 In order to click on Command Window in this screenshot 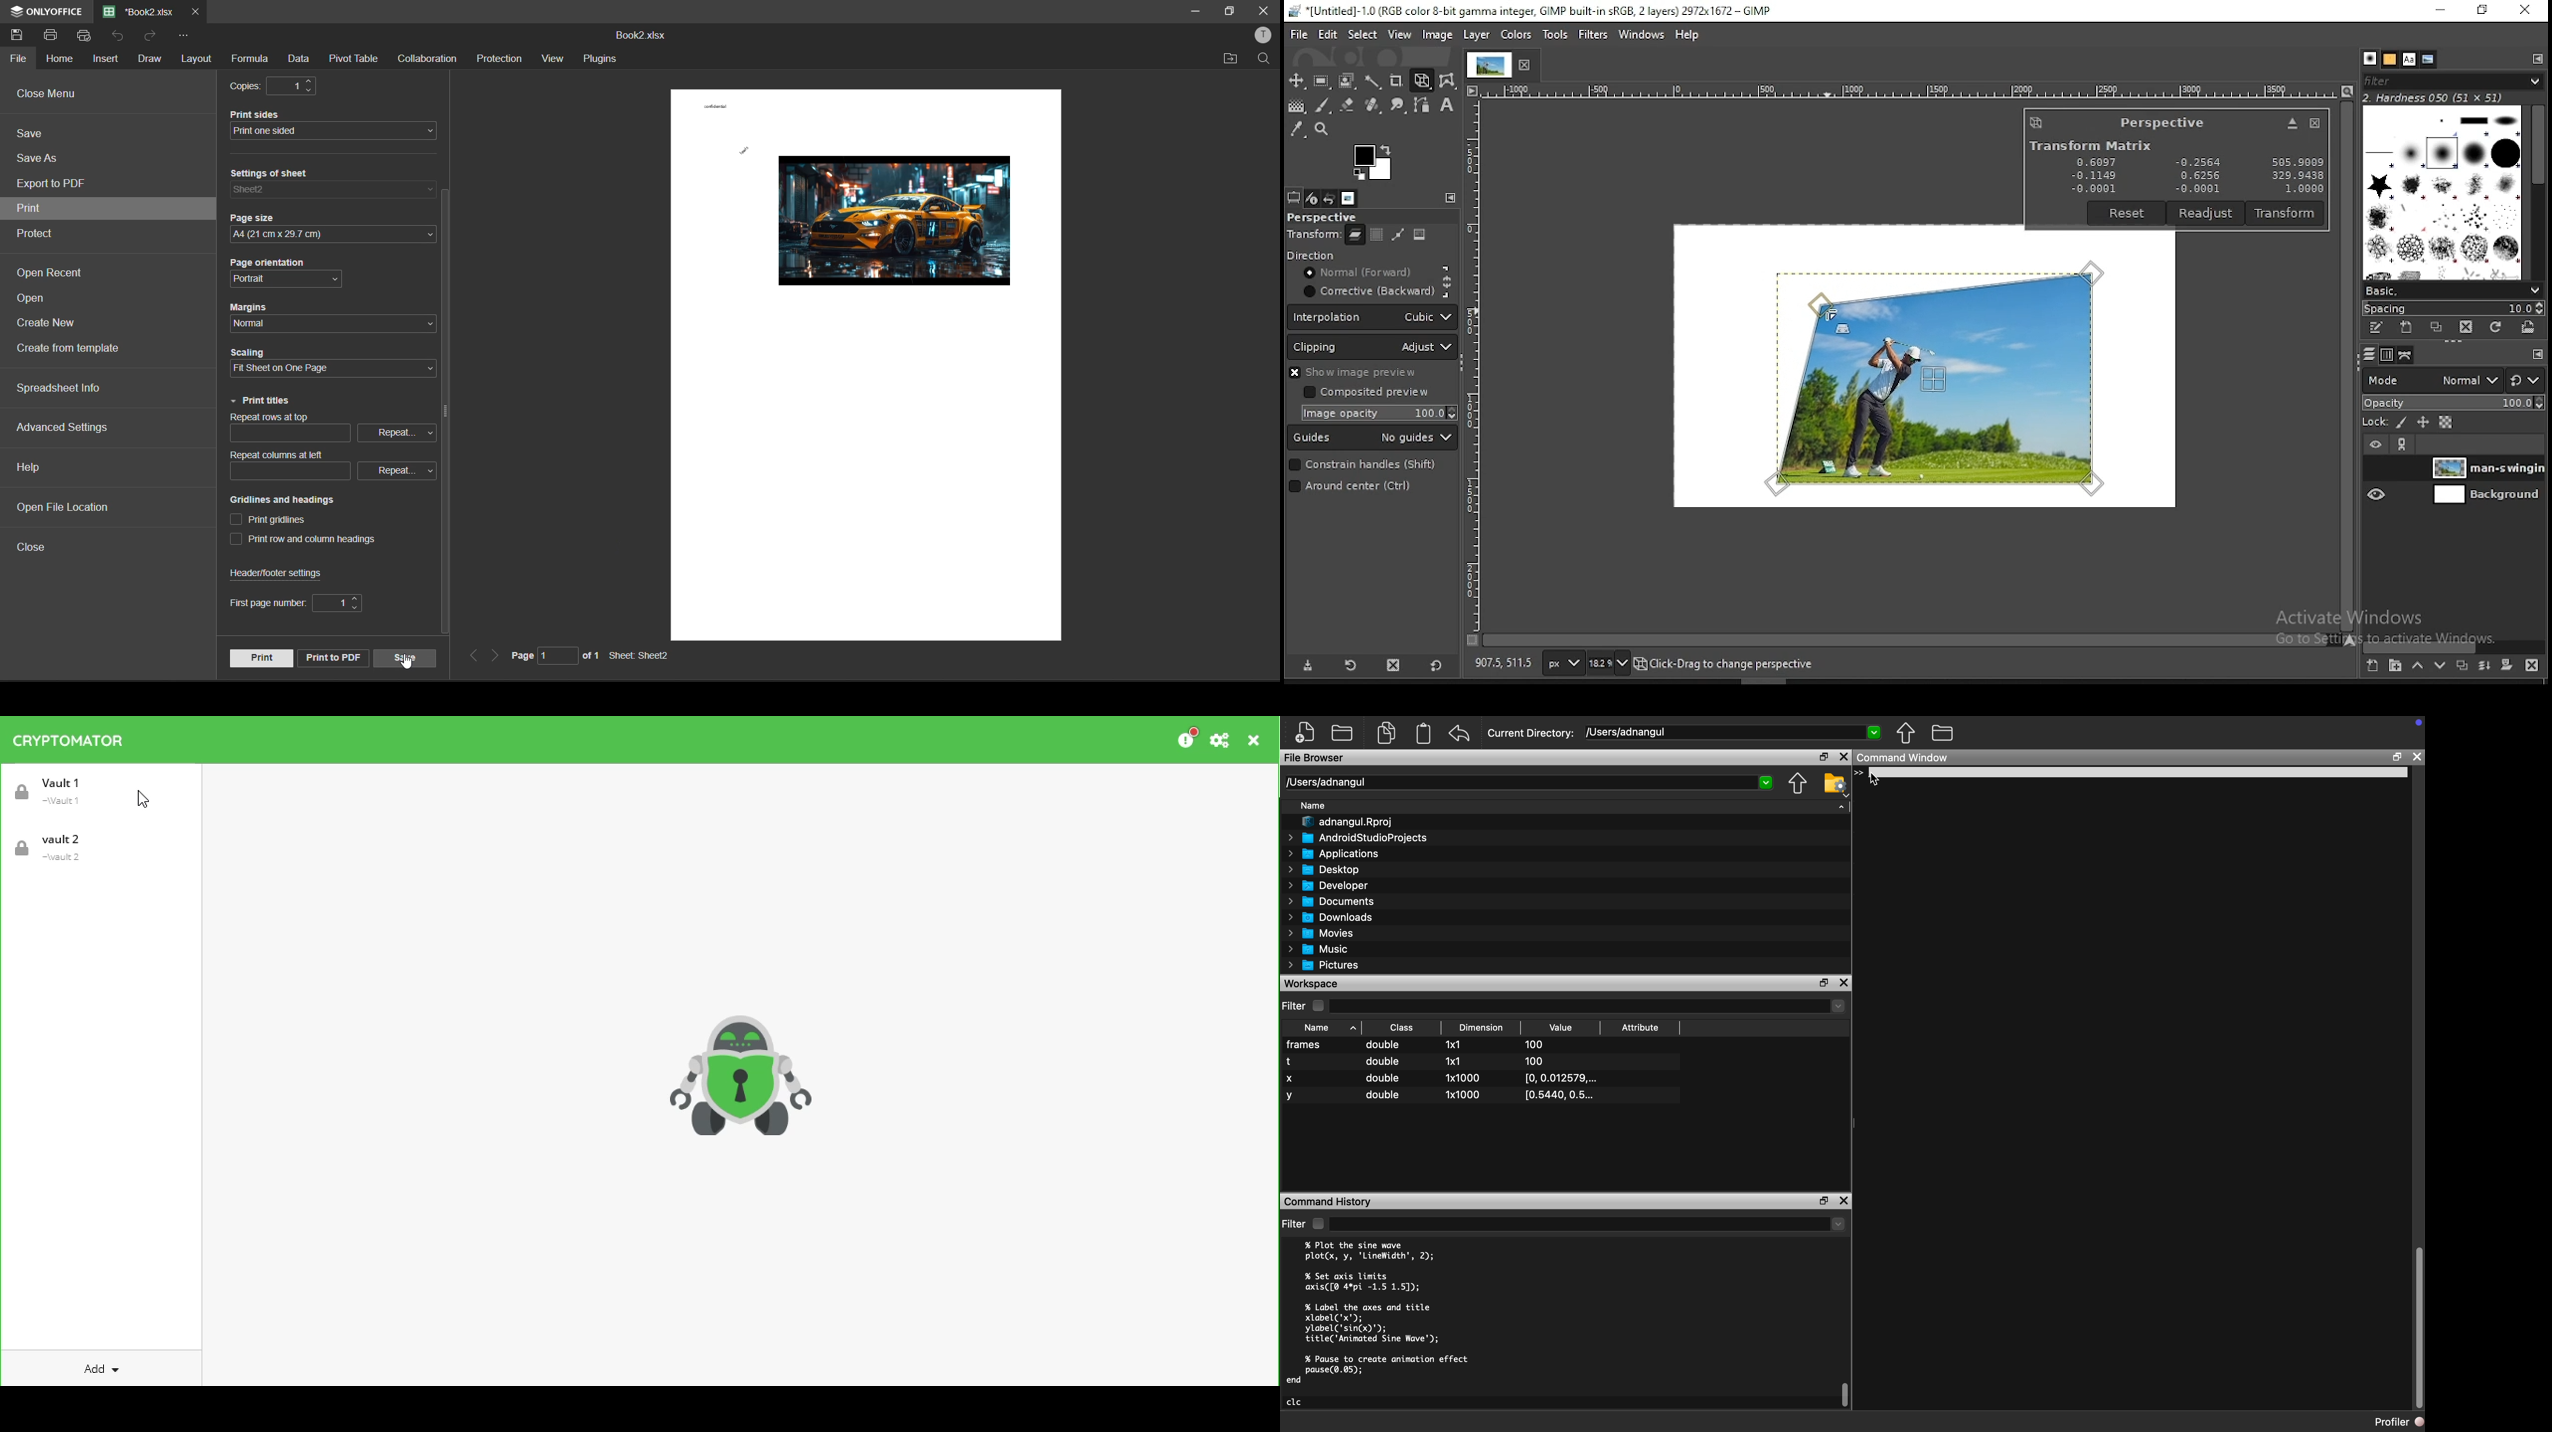, I will do `click(1905, 759)`.